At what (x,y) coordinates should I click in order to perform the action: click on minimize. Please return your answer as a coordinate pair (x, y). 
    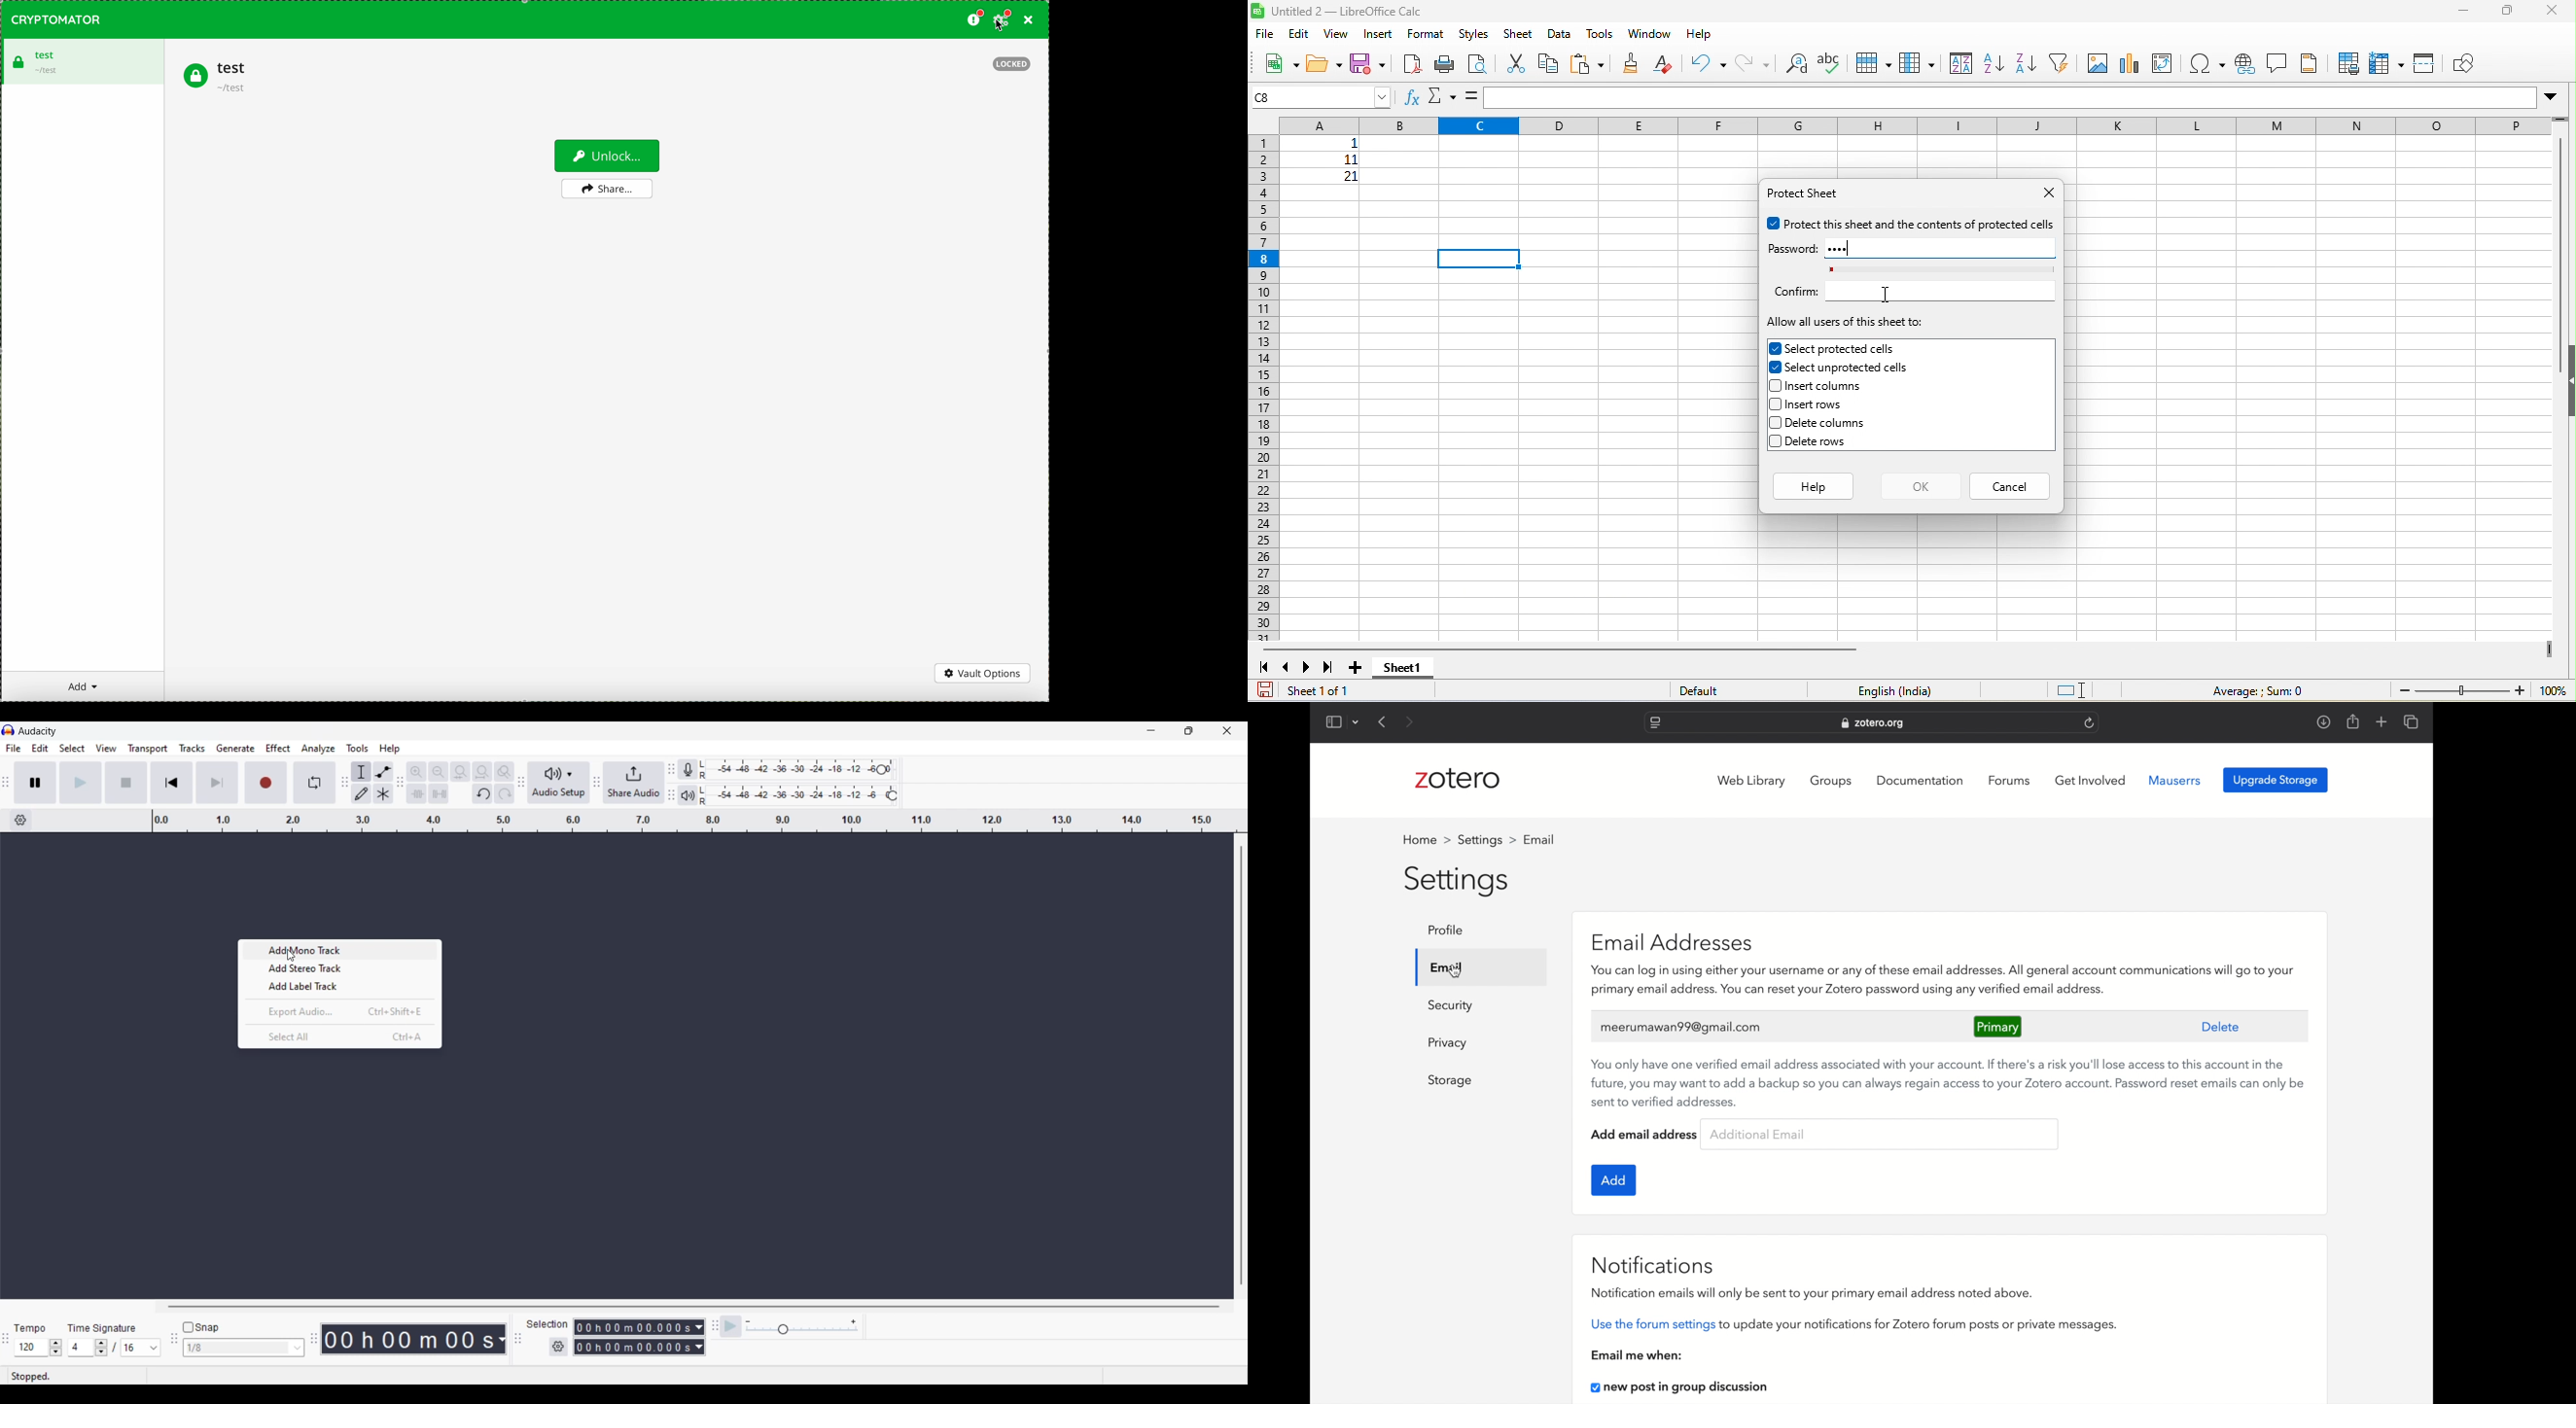
    Looking at the image, I should click on (2466, 12).